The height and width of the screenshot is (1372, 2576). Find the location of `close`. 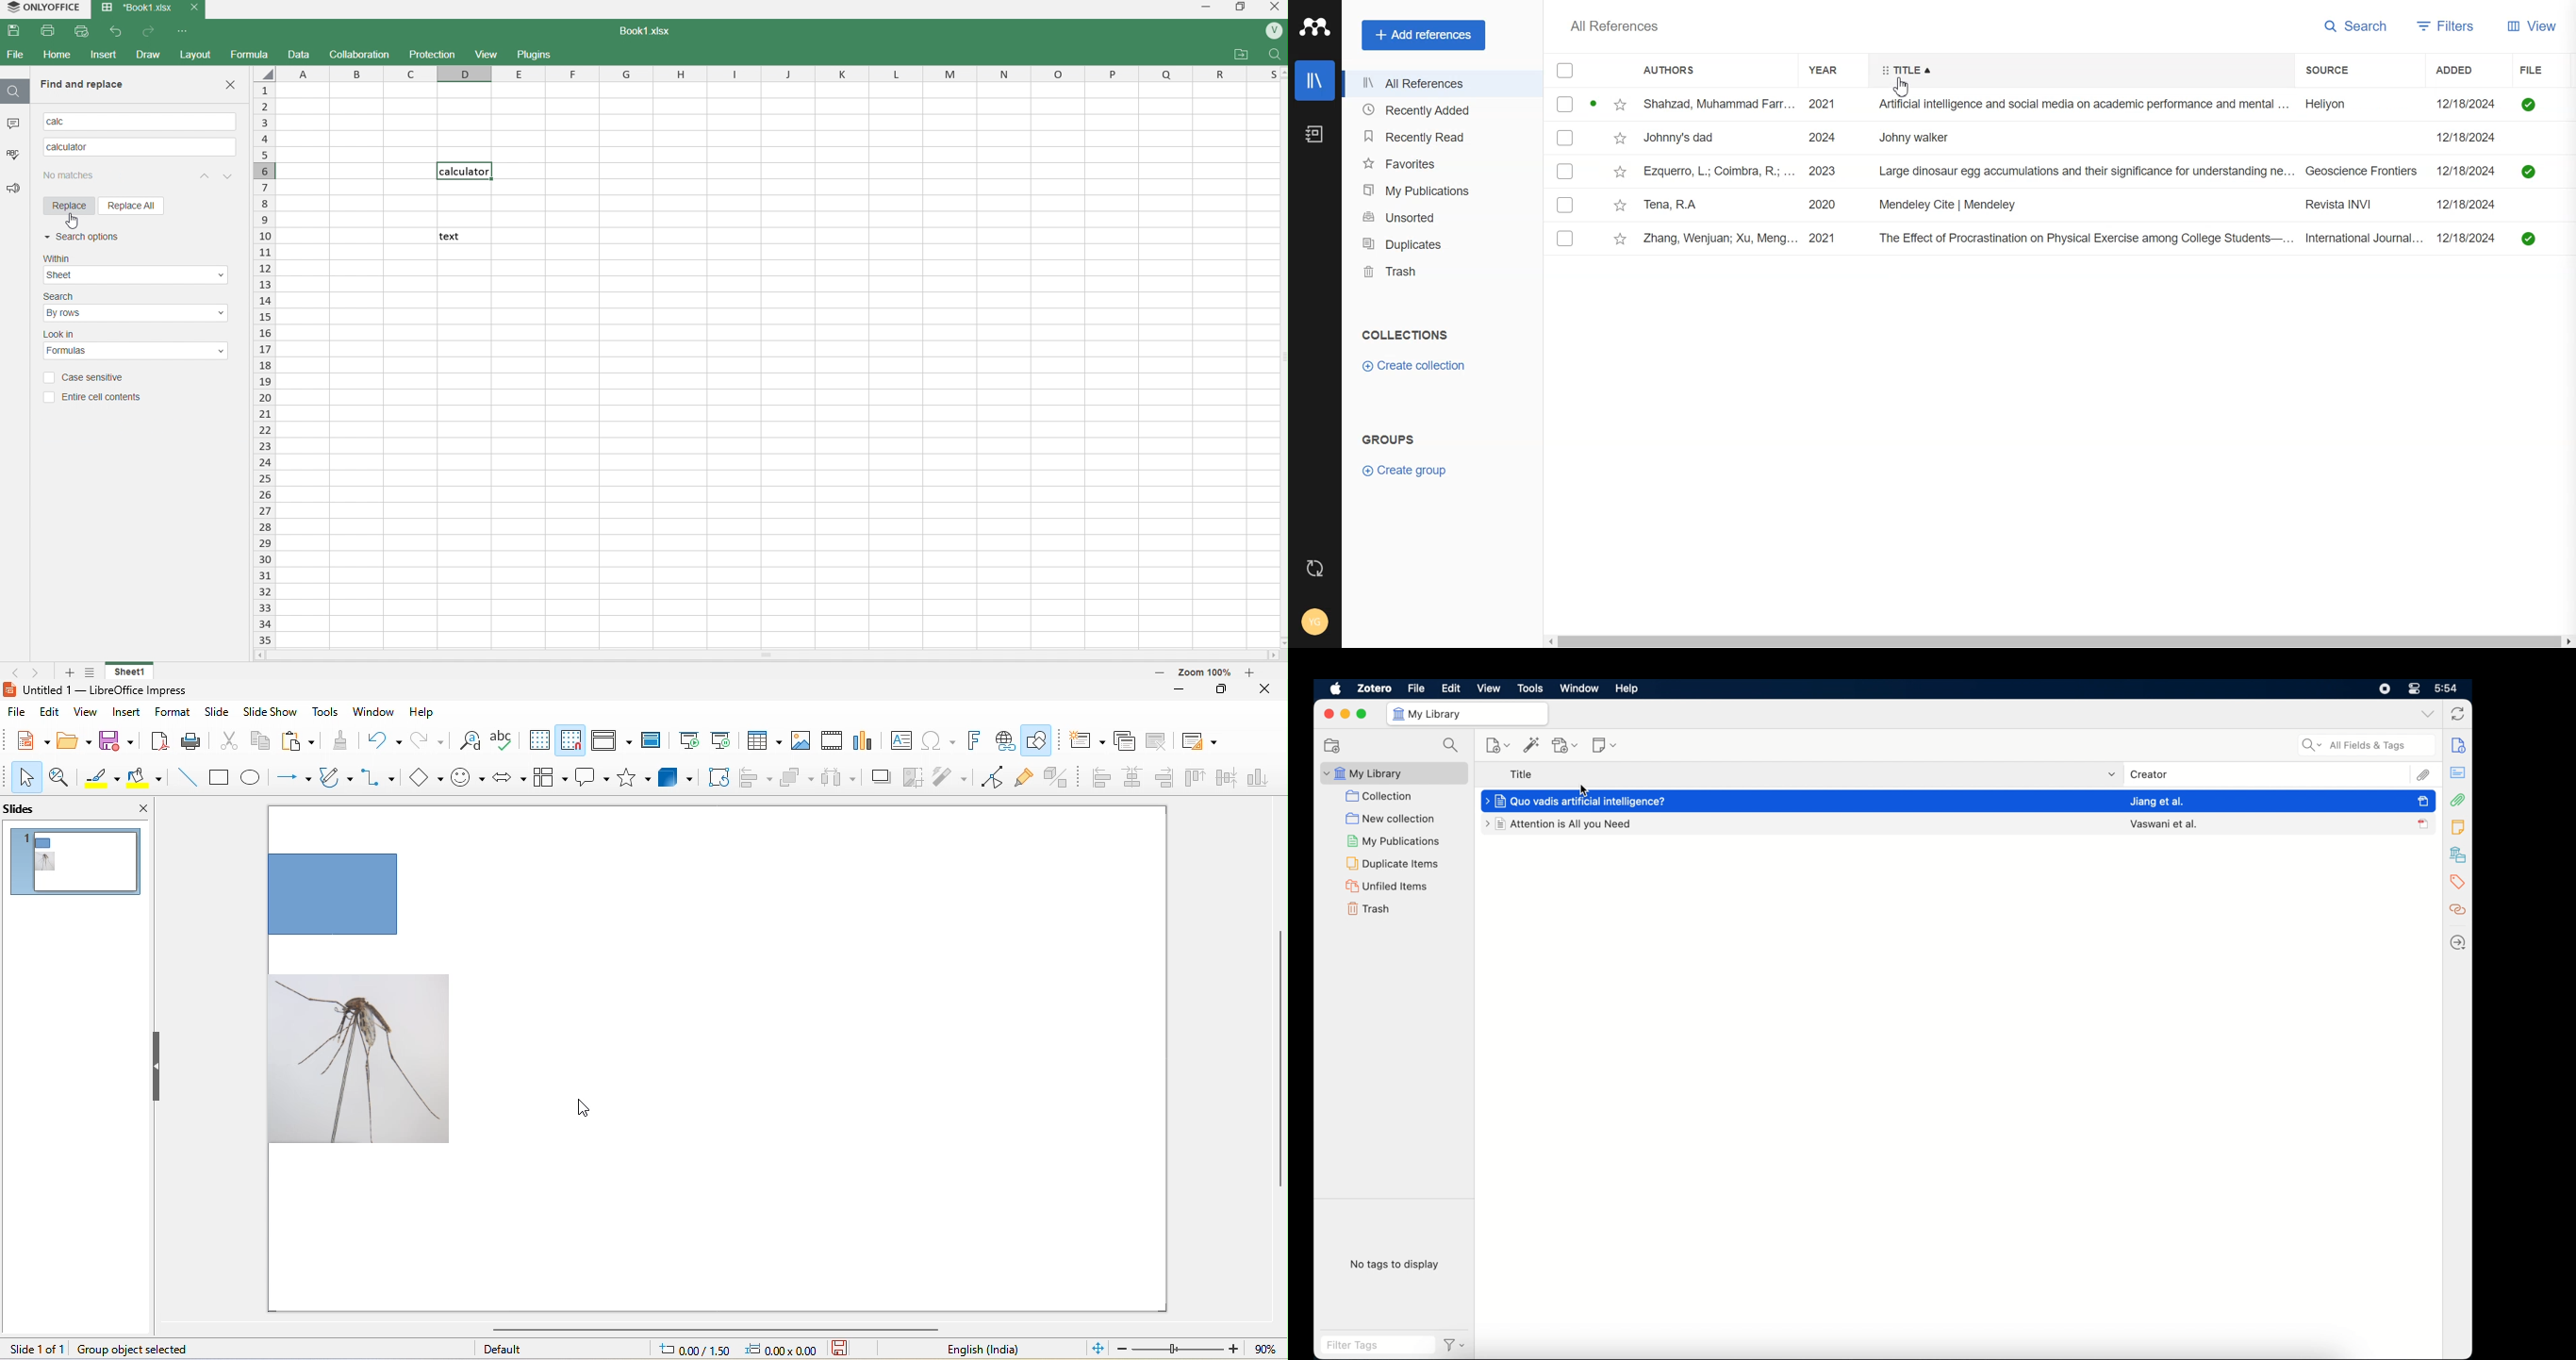

close is located at coordinates (1327, 713).